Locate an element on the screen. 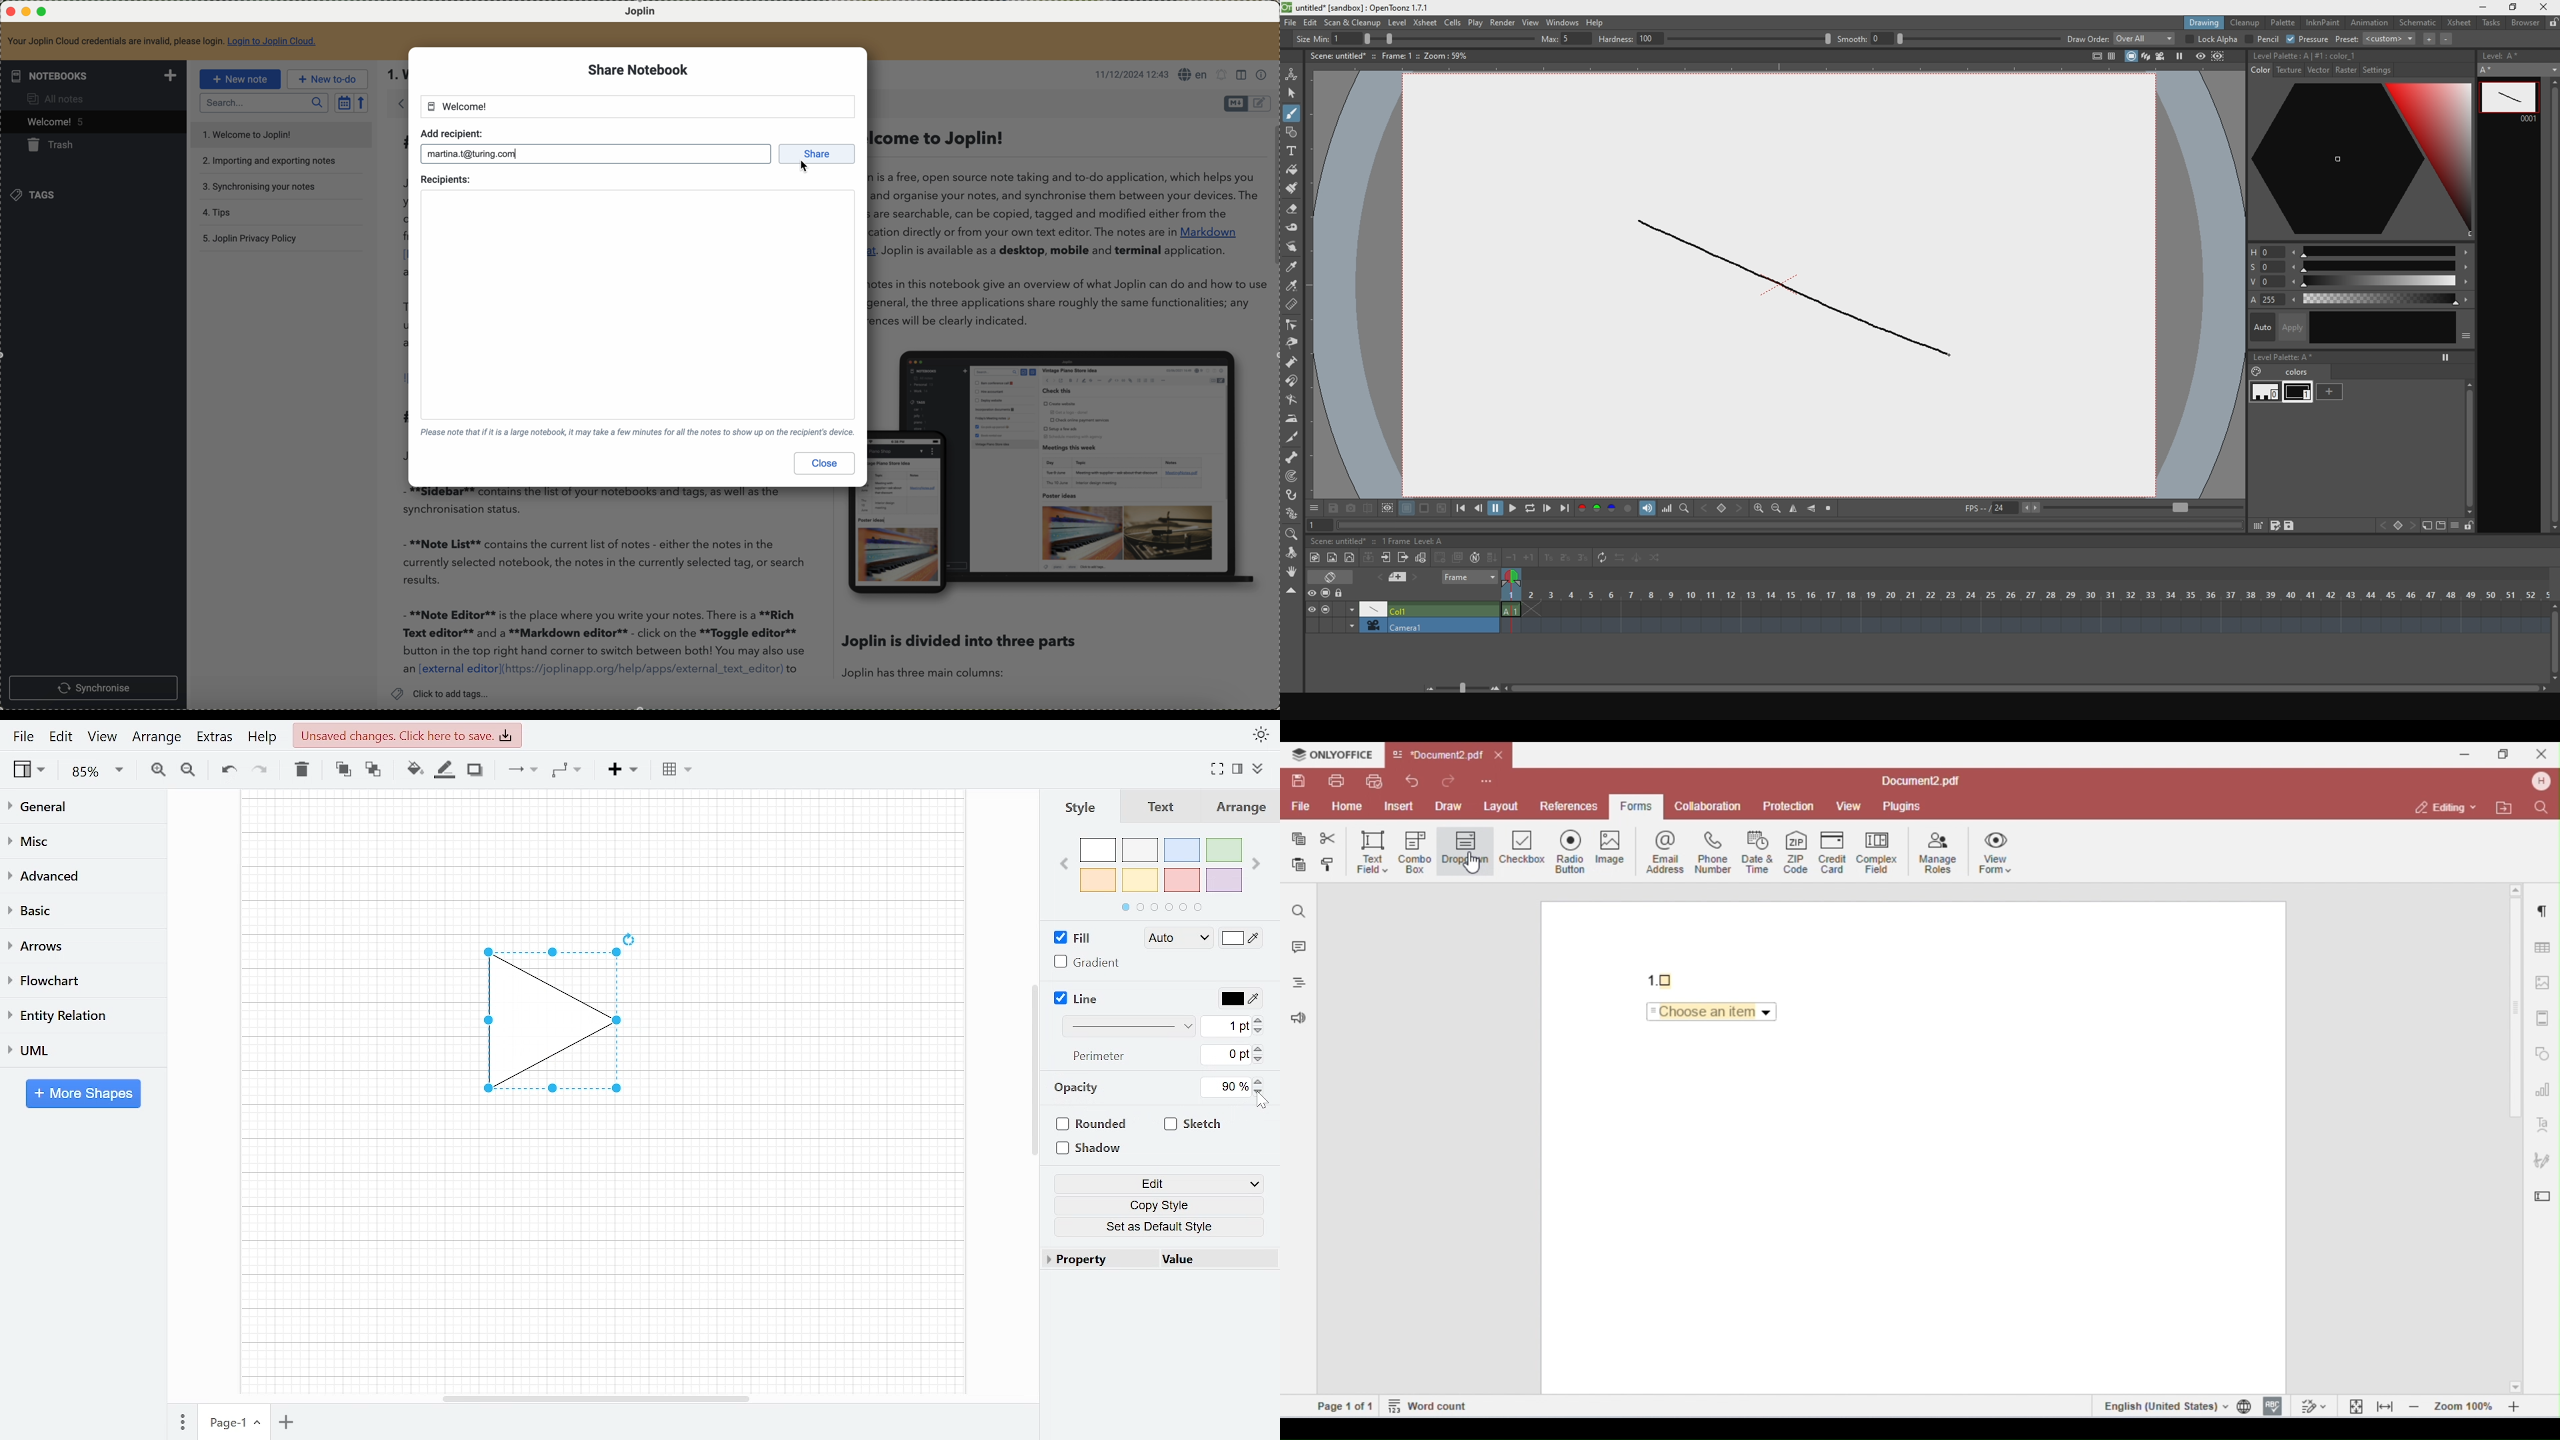 Image resolution: width=2576 pixels, height=1456 pixels. draw order is located at coordinates (2085, 39).